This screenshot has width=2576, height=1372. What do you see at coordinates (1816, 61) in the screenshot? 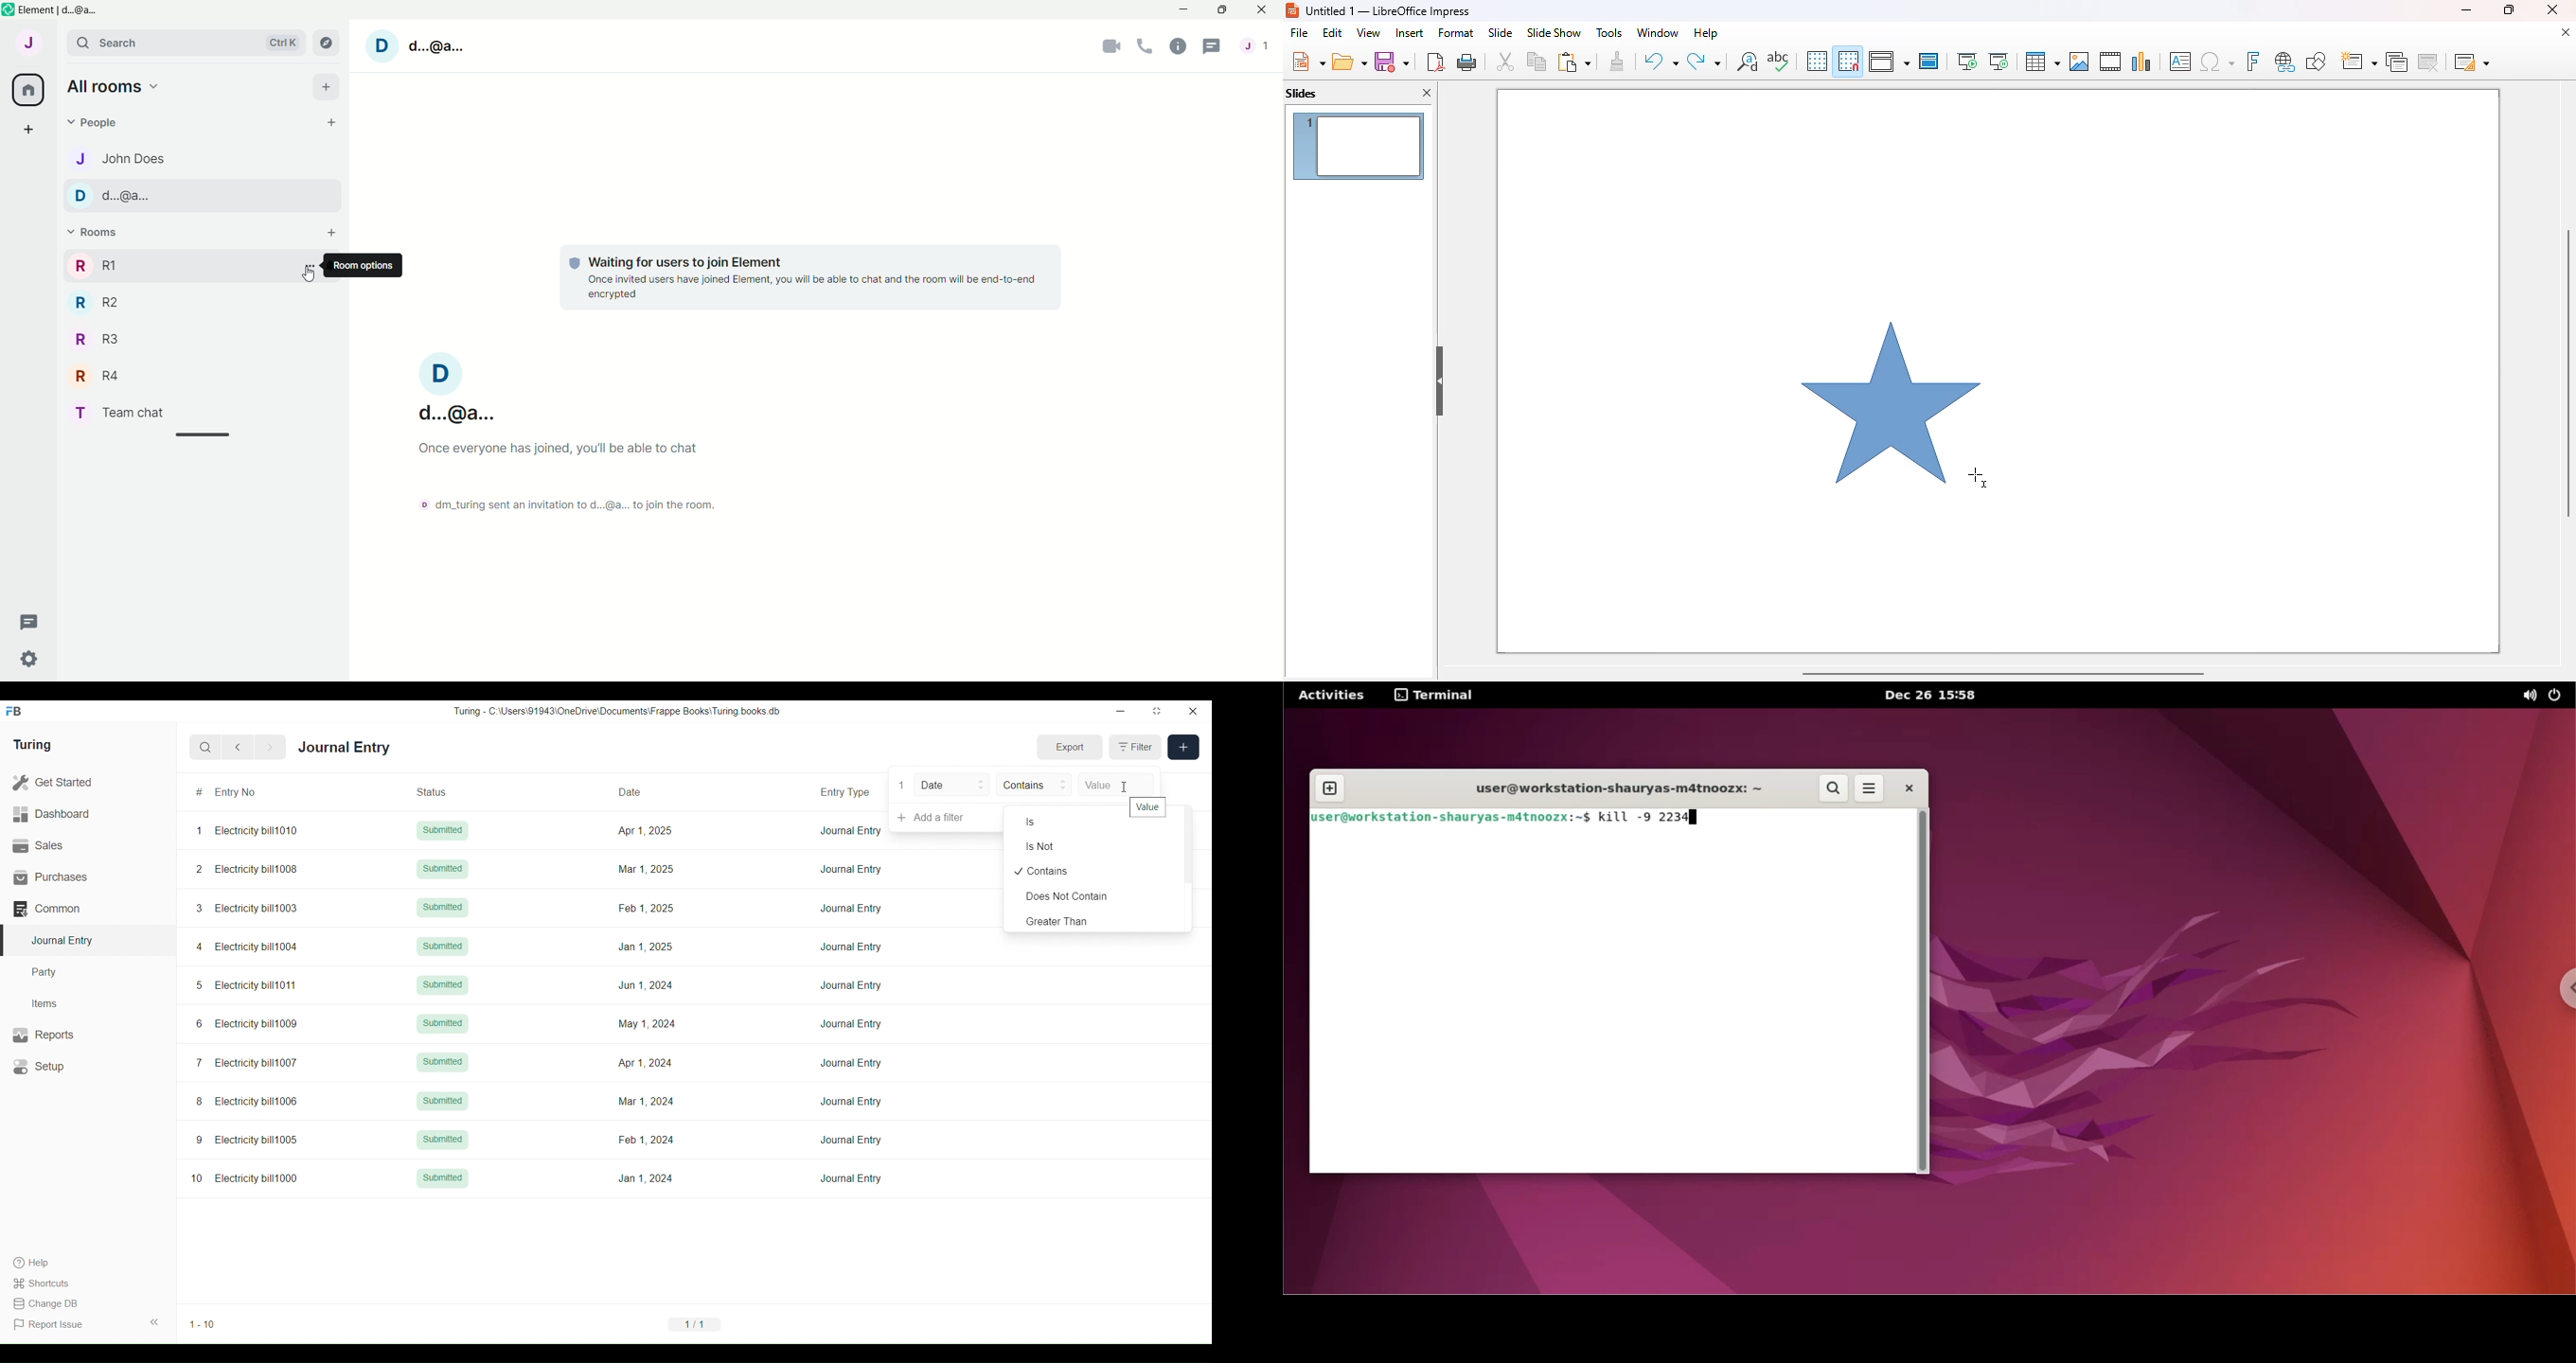
I see `display grid` at bounding box center [1816, 61].